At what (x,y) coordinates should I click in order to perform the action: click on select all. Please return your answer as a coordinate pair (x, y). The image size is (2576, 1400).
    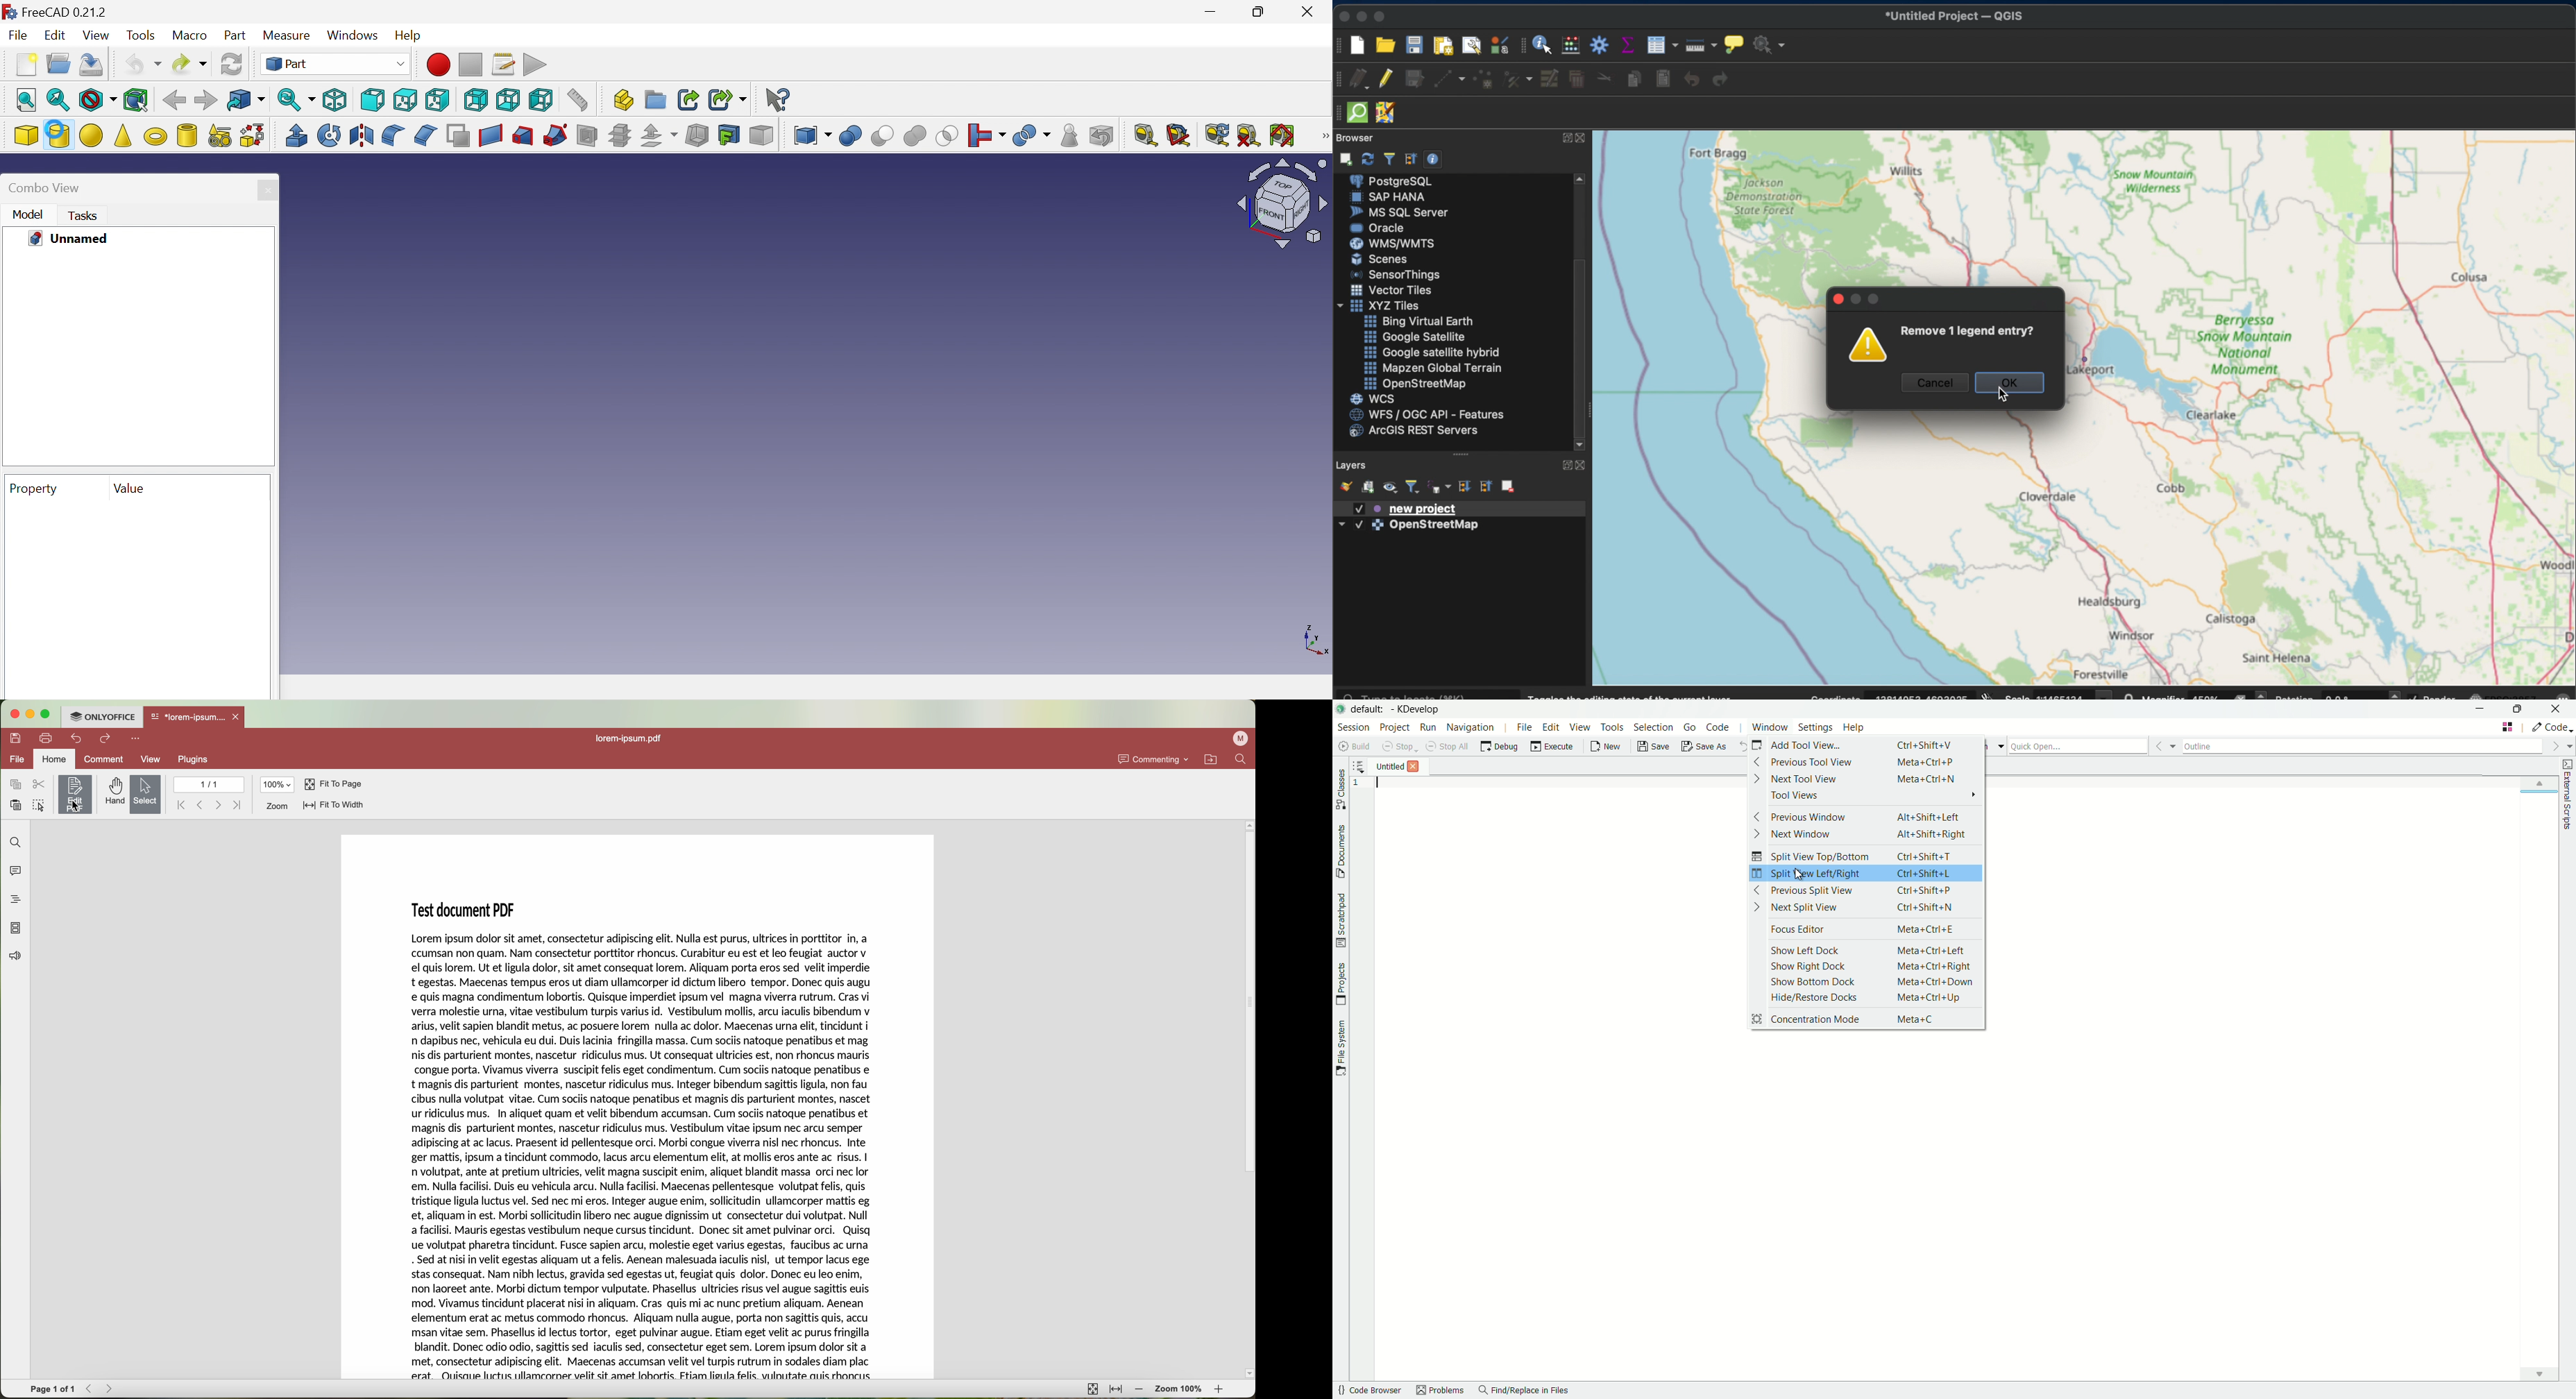
    Looking at the image, I should click on (39, 805).